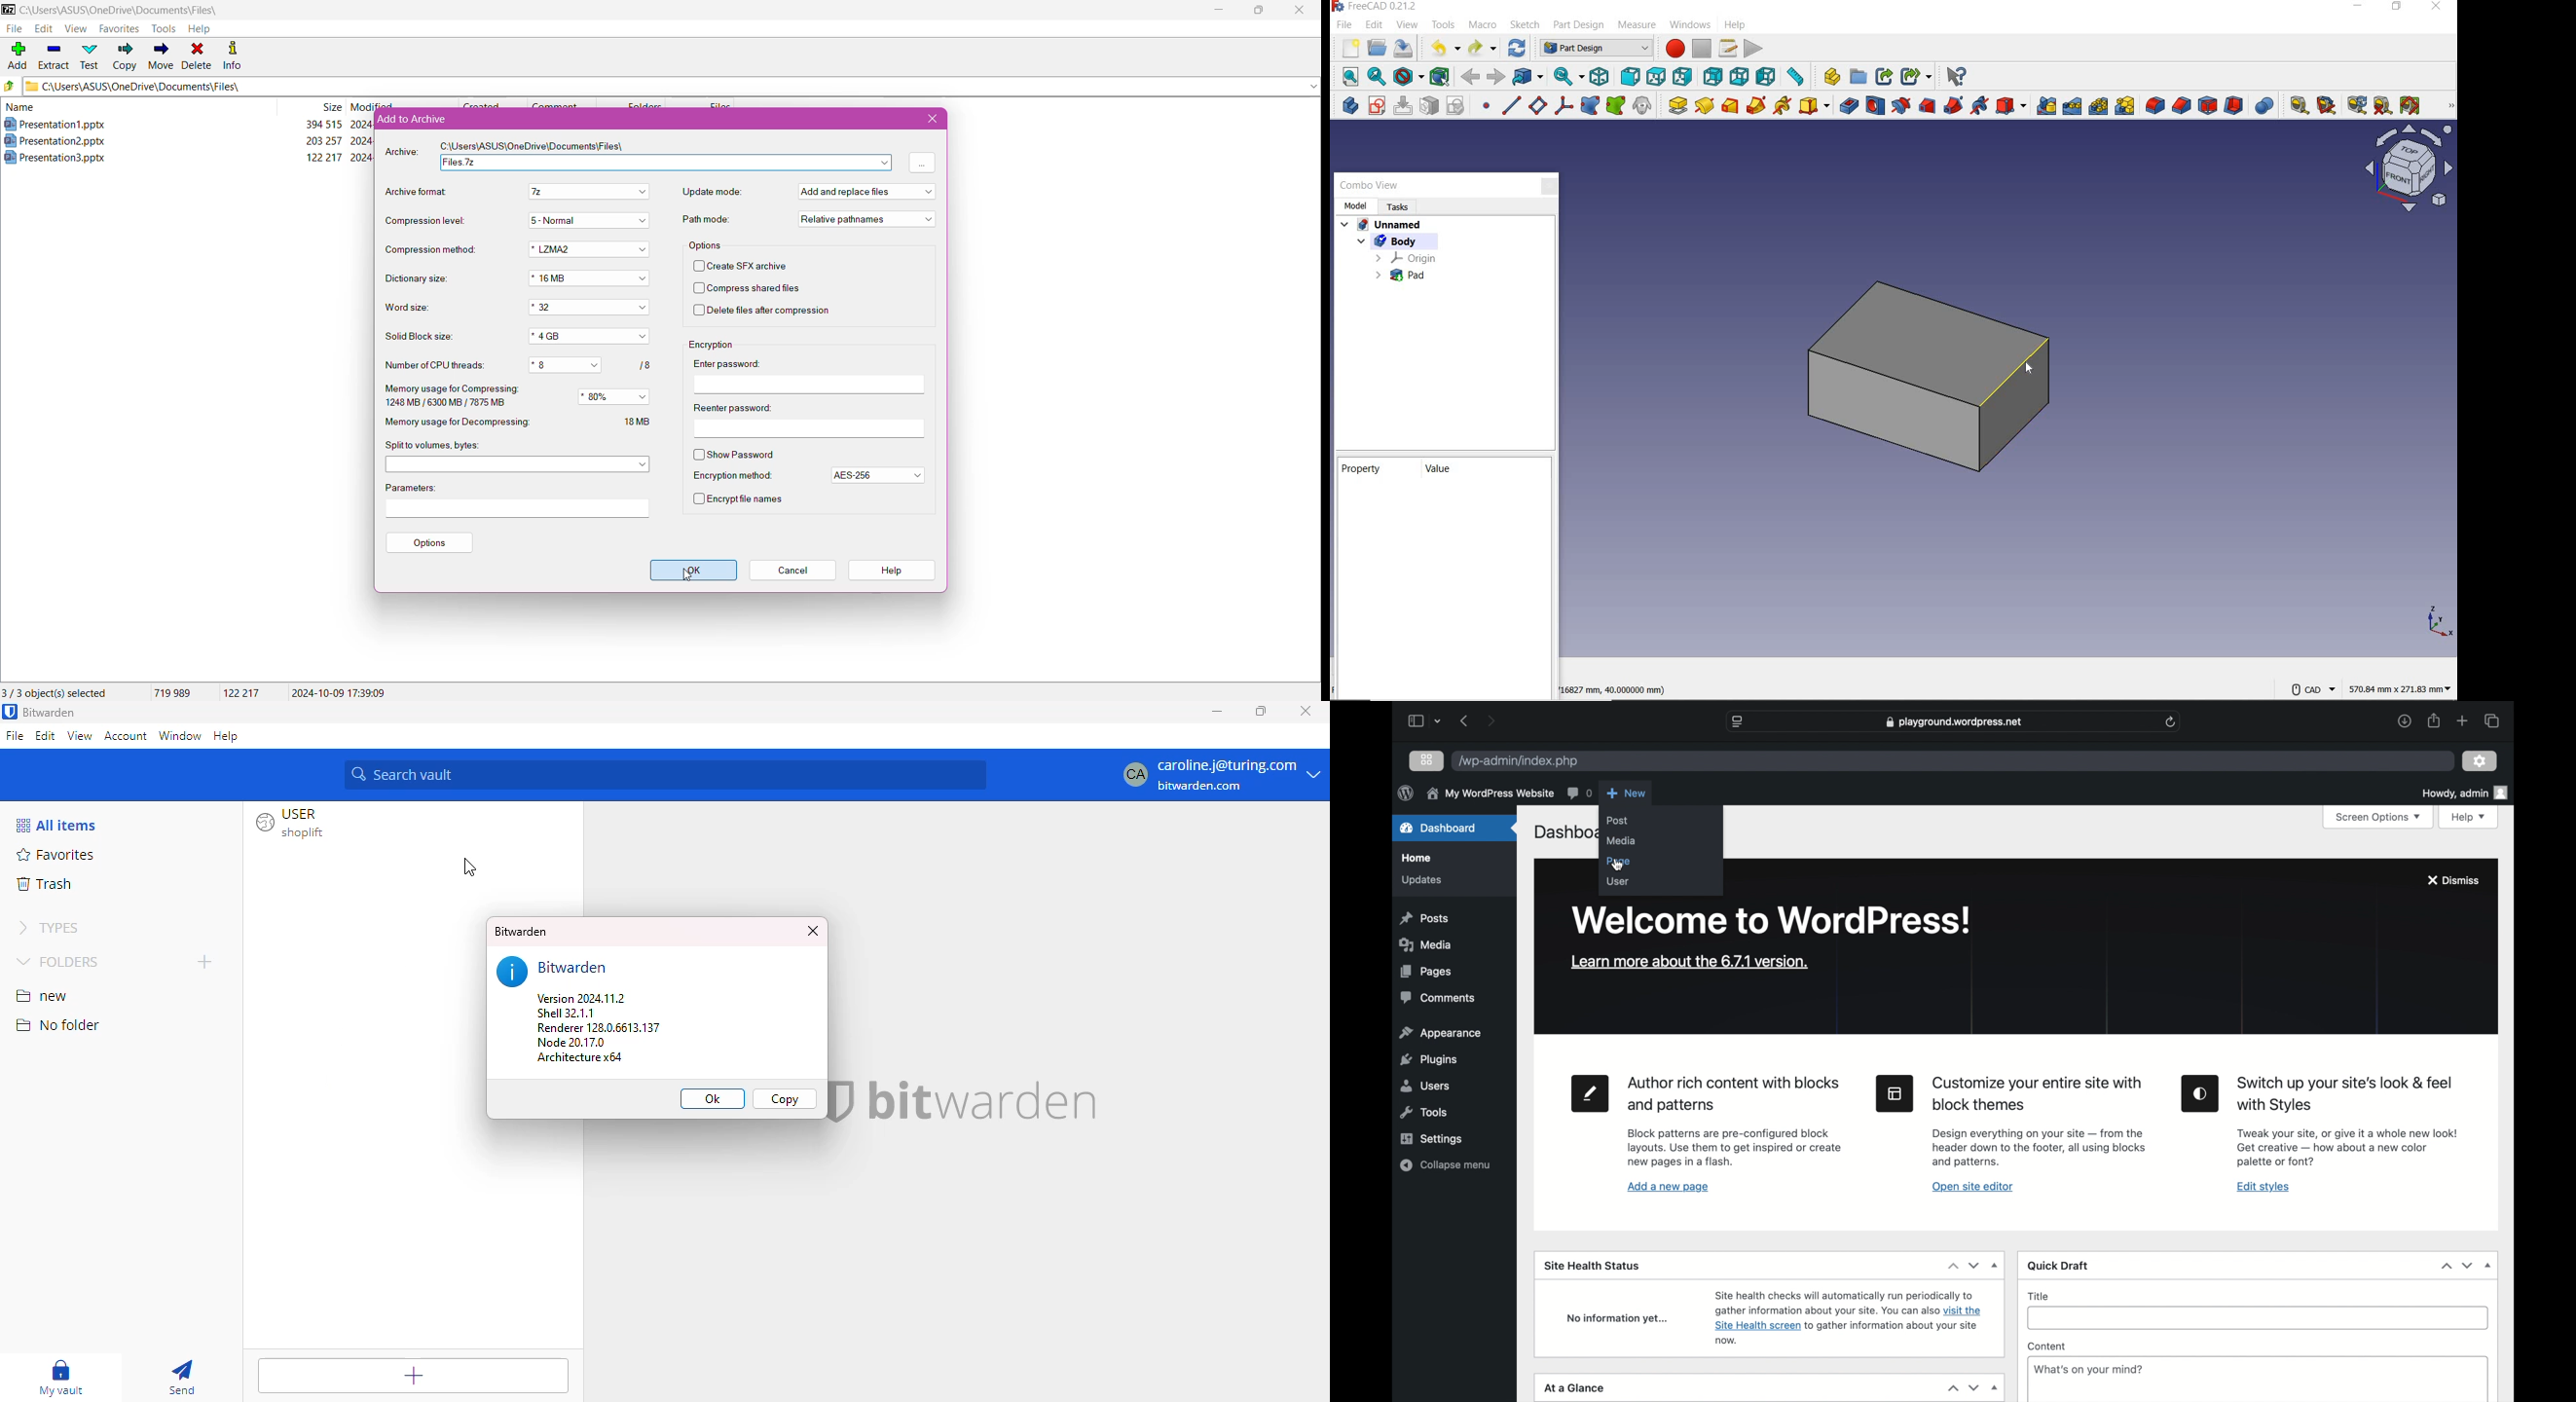  What do you see at coordinates (1564, 106) in the screenshot?
I see `create a local coordinate system` at bounding box center [1564, 106].